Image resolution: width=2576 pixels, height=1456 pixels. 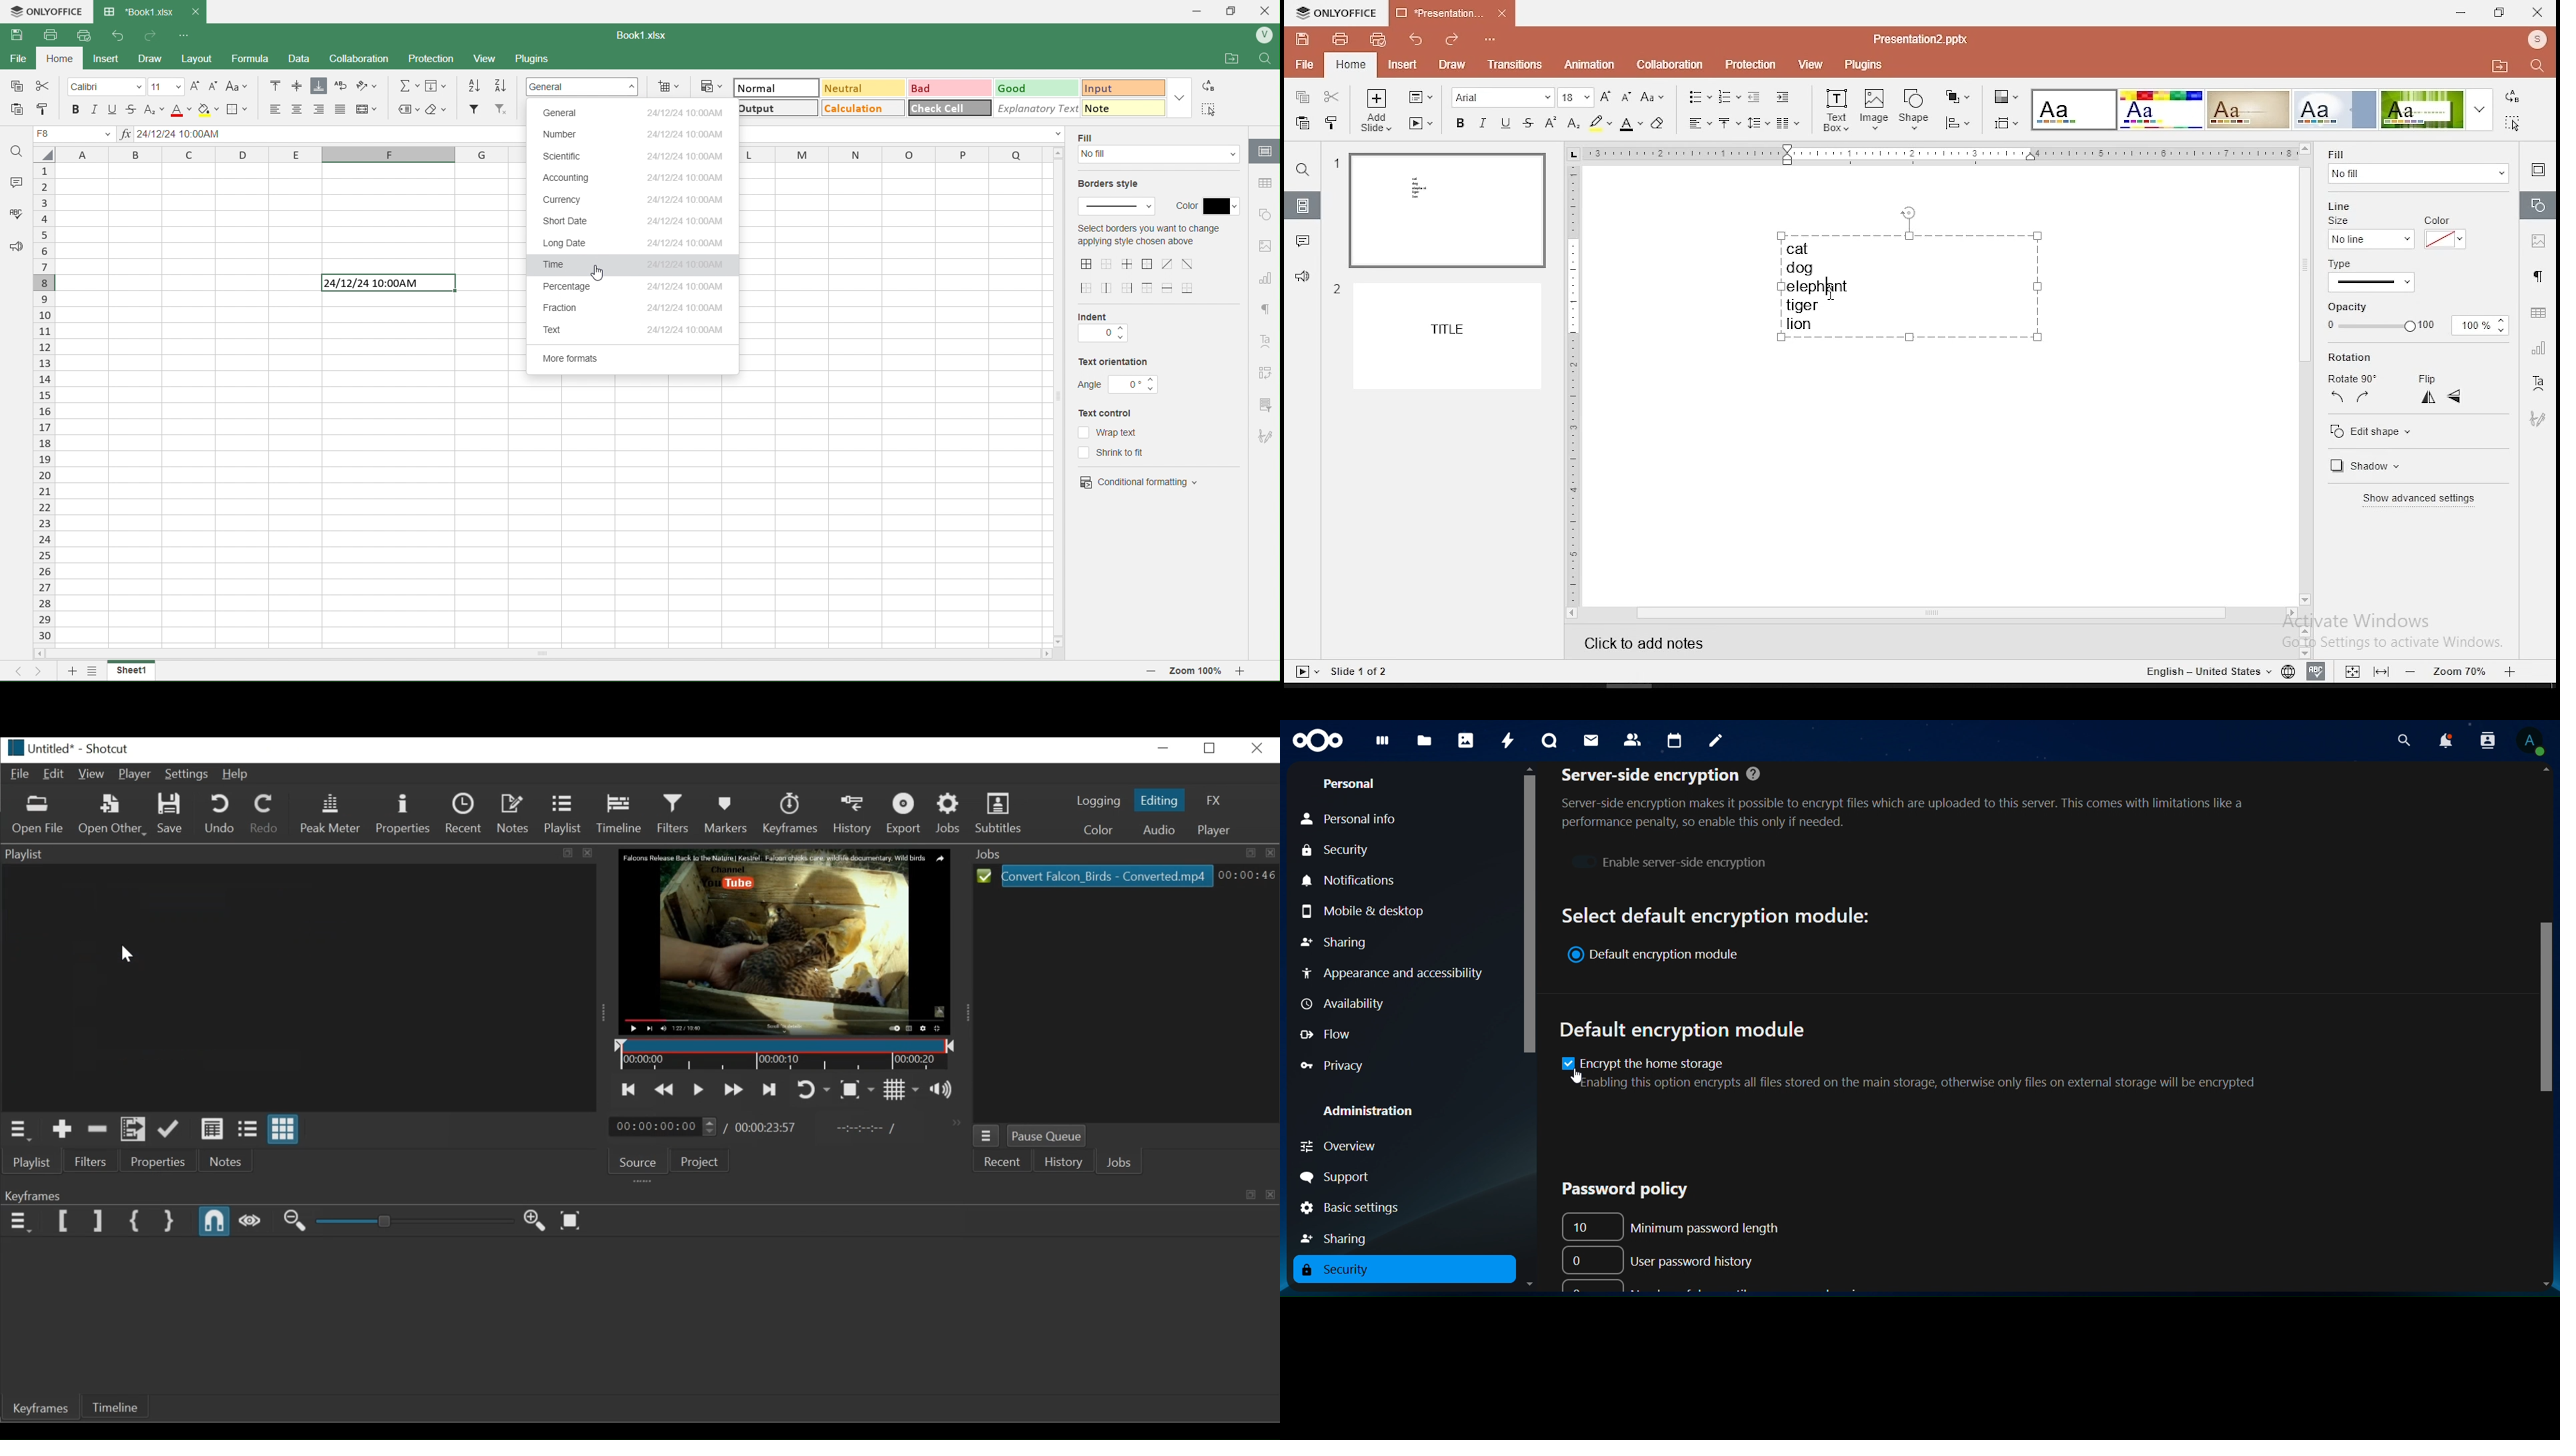 I want to click on Set First Simple Keyframe, so click(x=137, y=1222).